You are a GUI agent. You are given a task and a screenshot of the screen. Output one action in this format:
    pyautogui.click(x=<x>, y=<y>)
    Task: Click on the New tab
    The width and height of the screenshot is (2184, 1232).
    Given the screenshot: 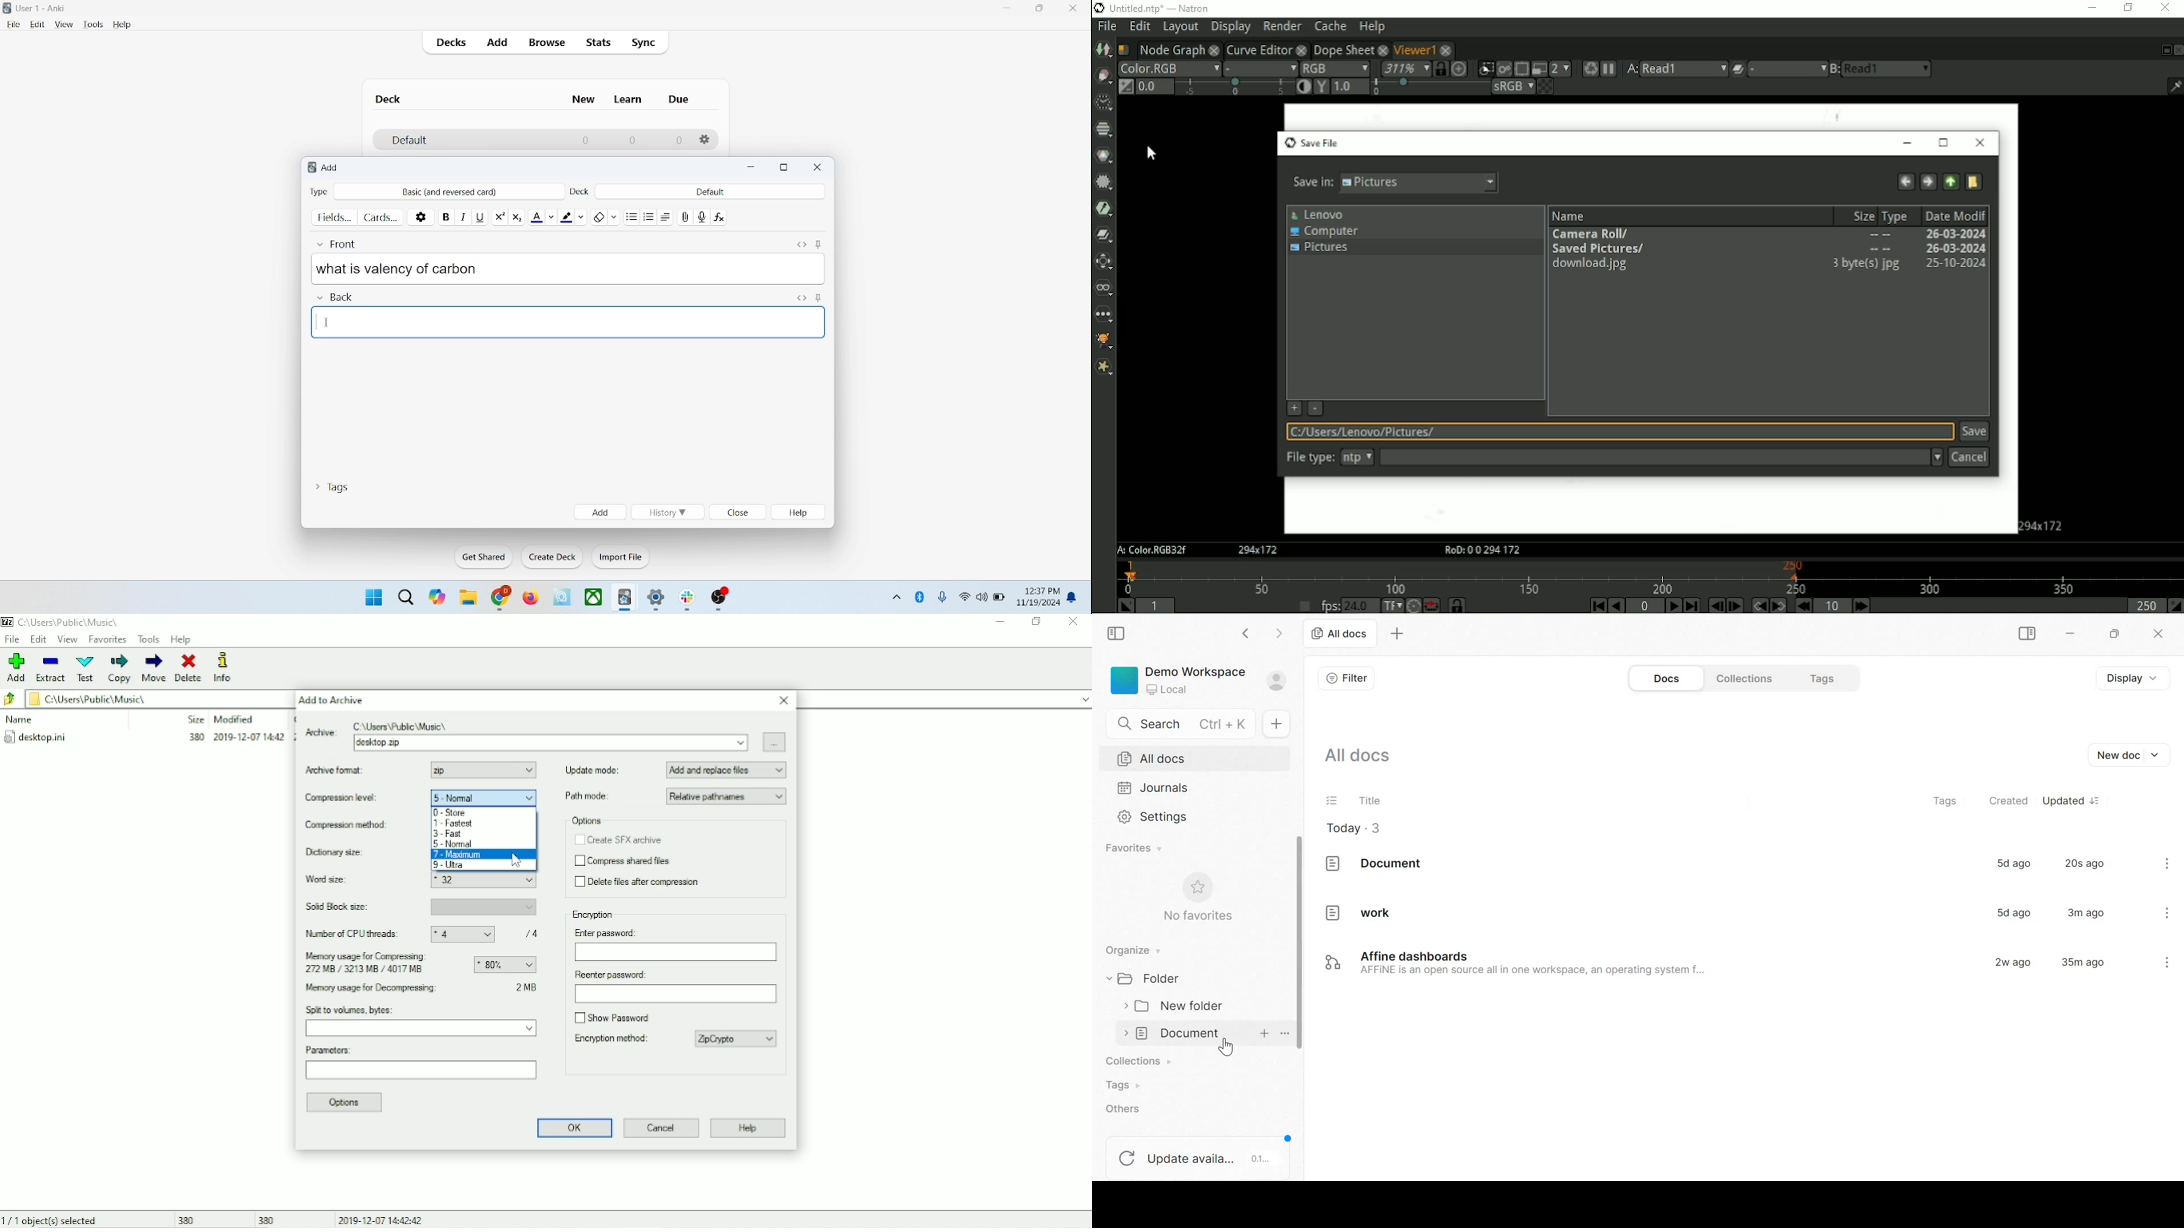 What is the action you would take?
    pyautogui.click(x=1397, y=633)
    